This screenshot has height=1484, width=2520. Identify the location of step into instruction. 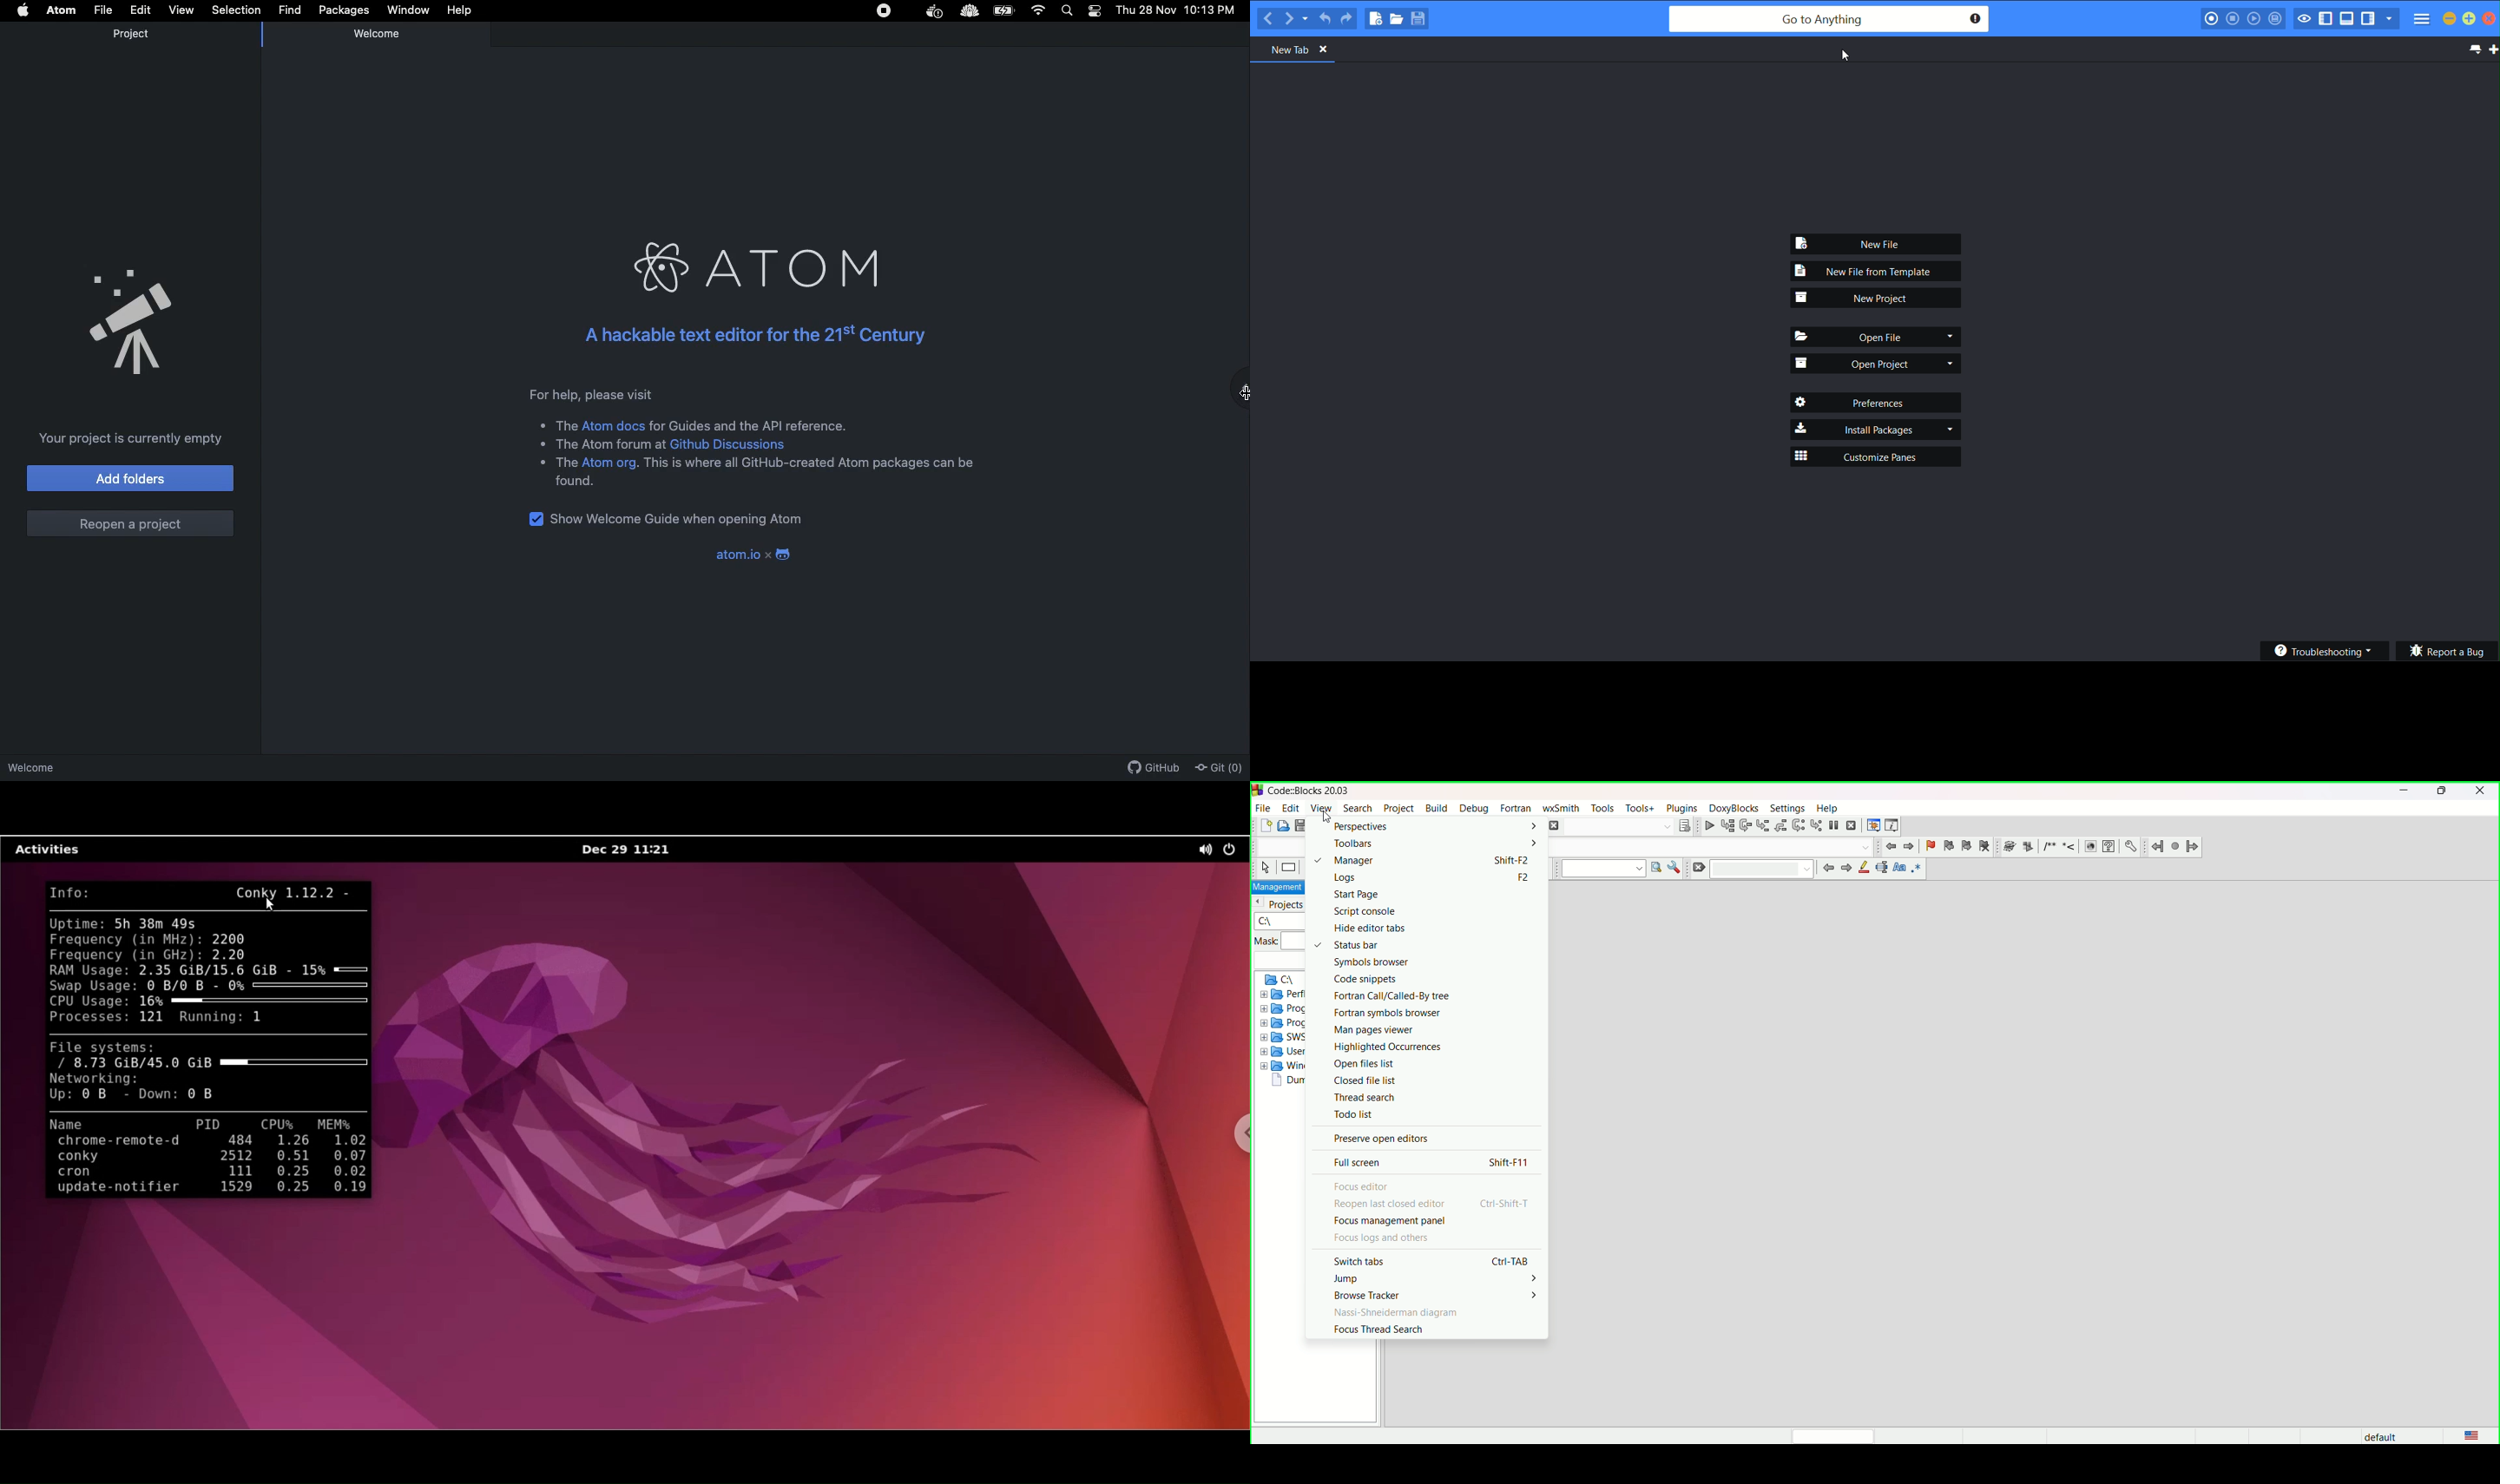
(1816, 826).